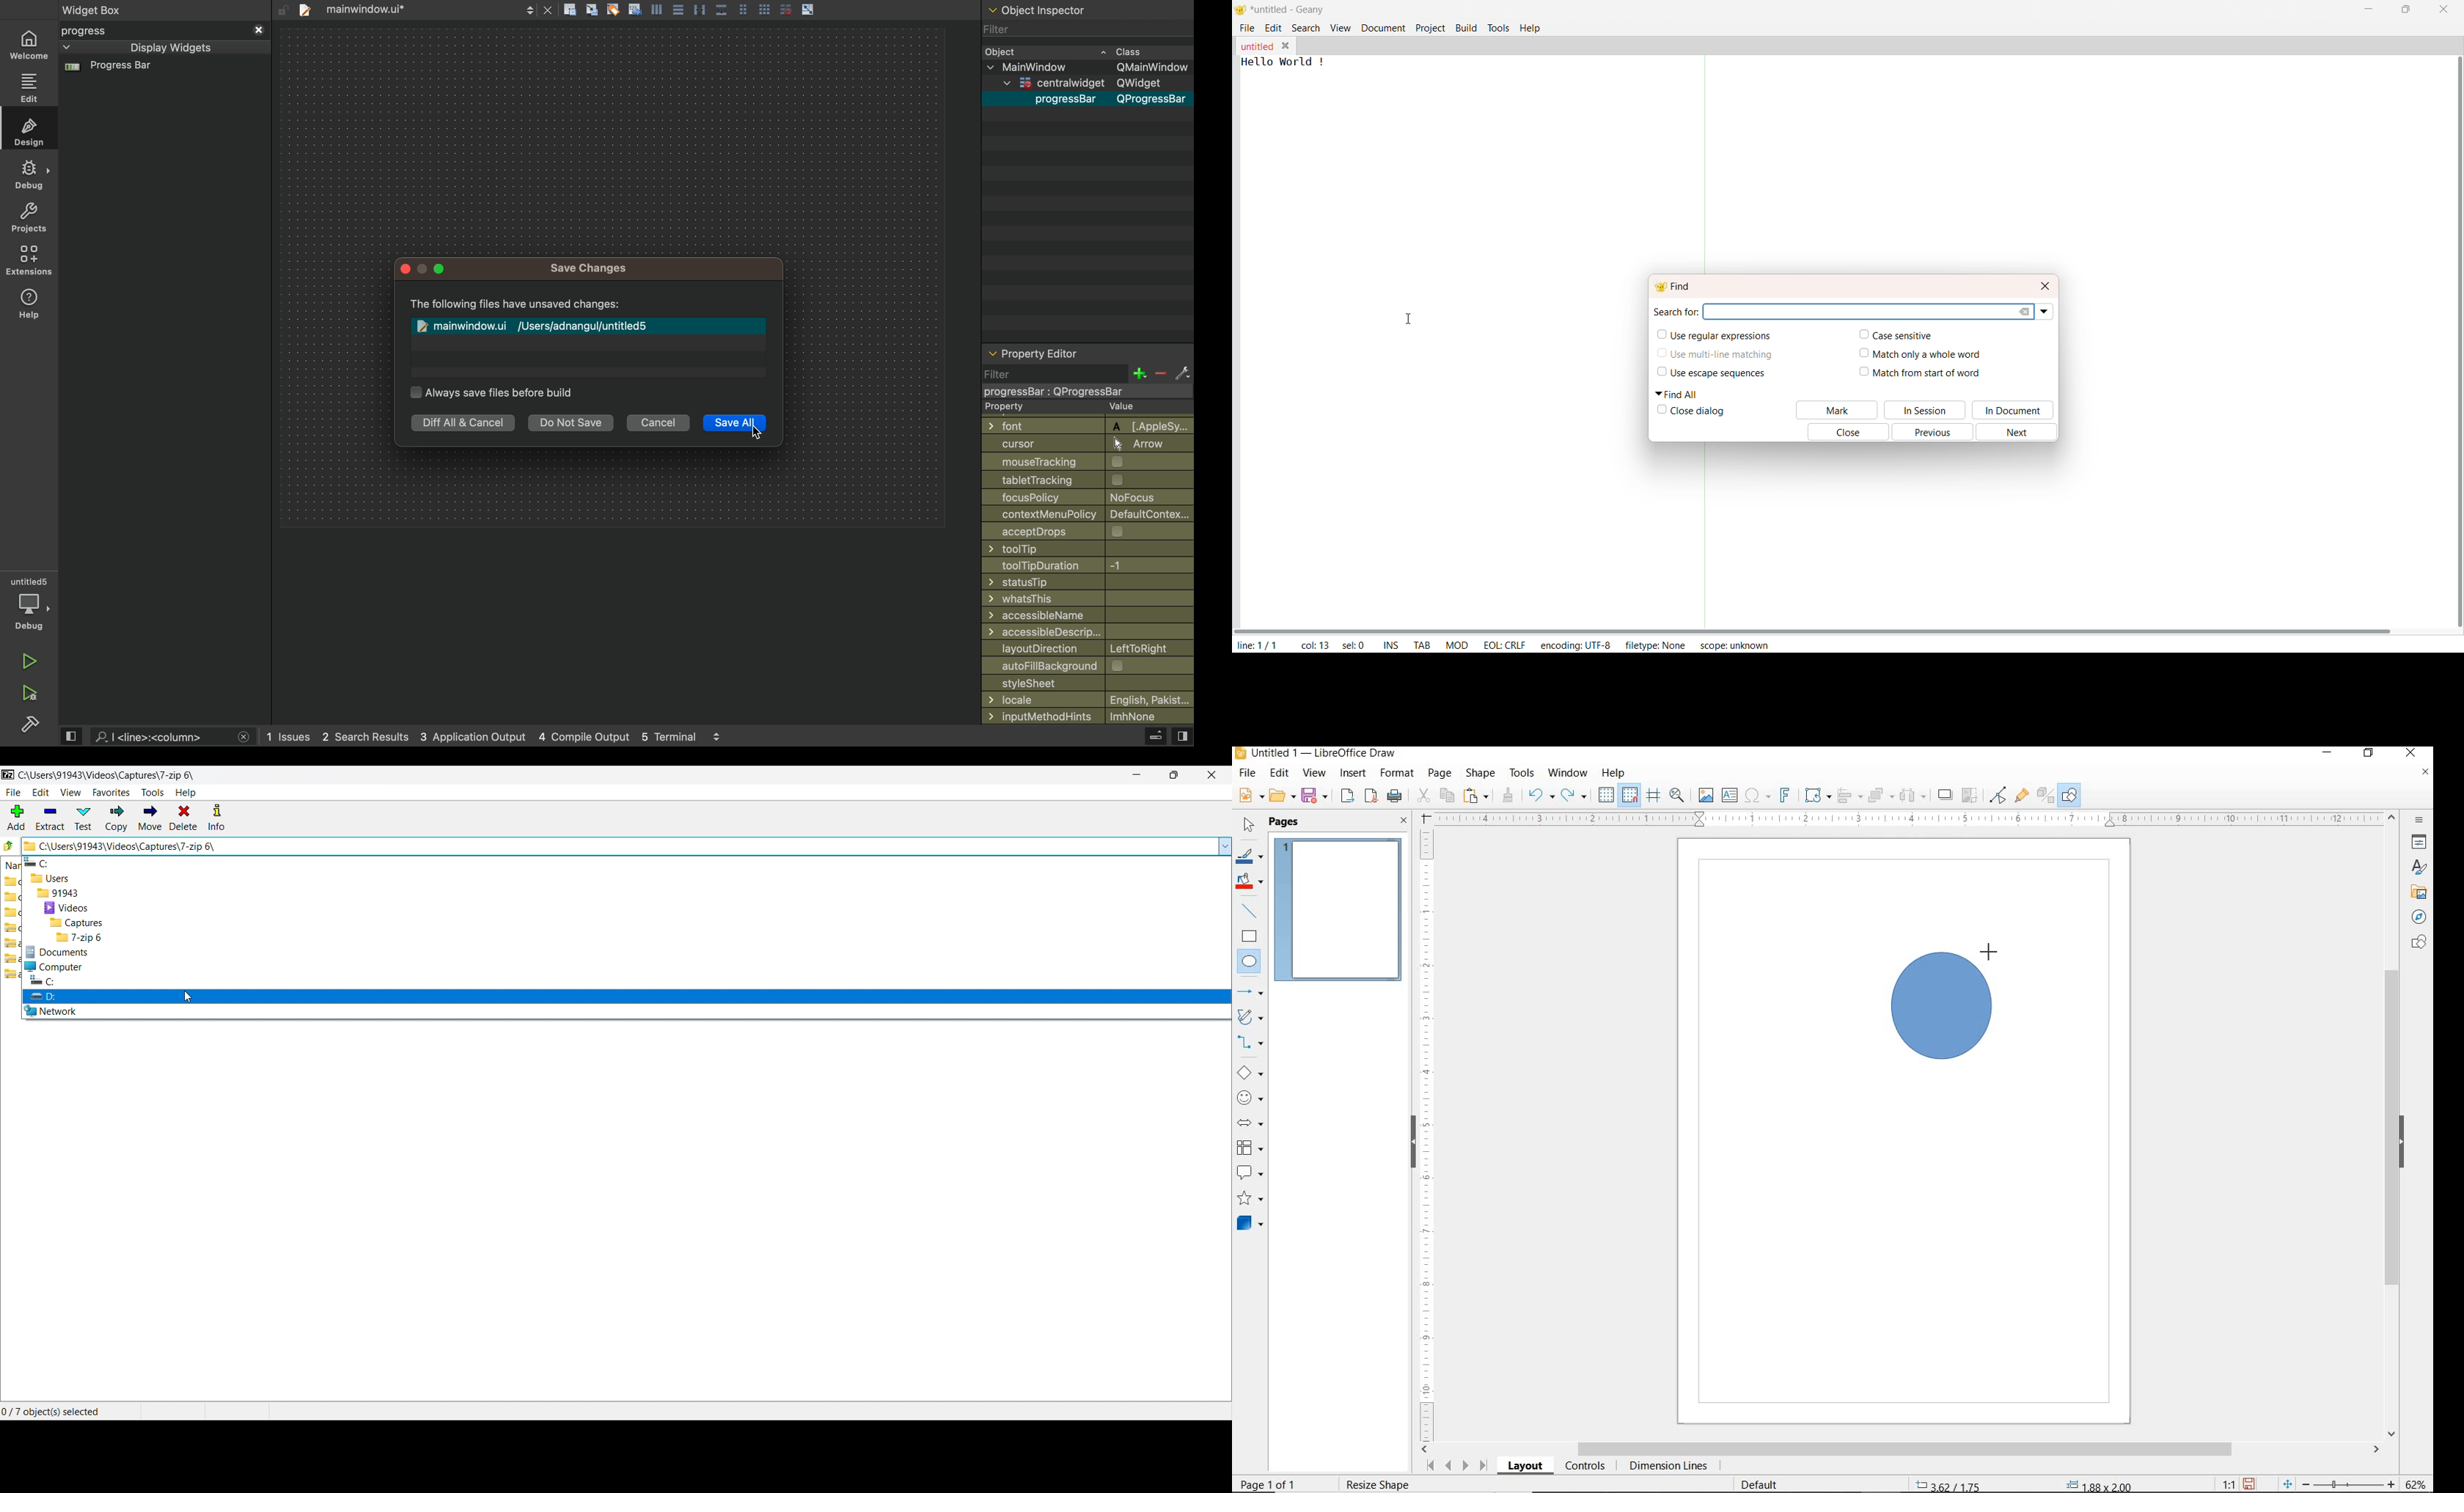 This screenshot has width=2464, height=1512. I want to click on edit, so click(31, 130).